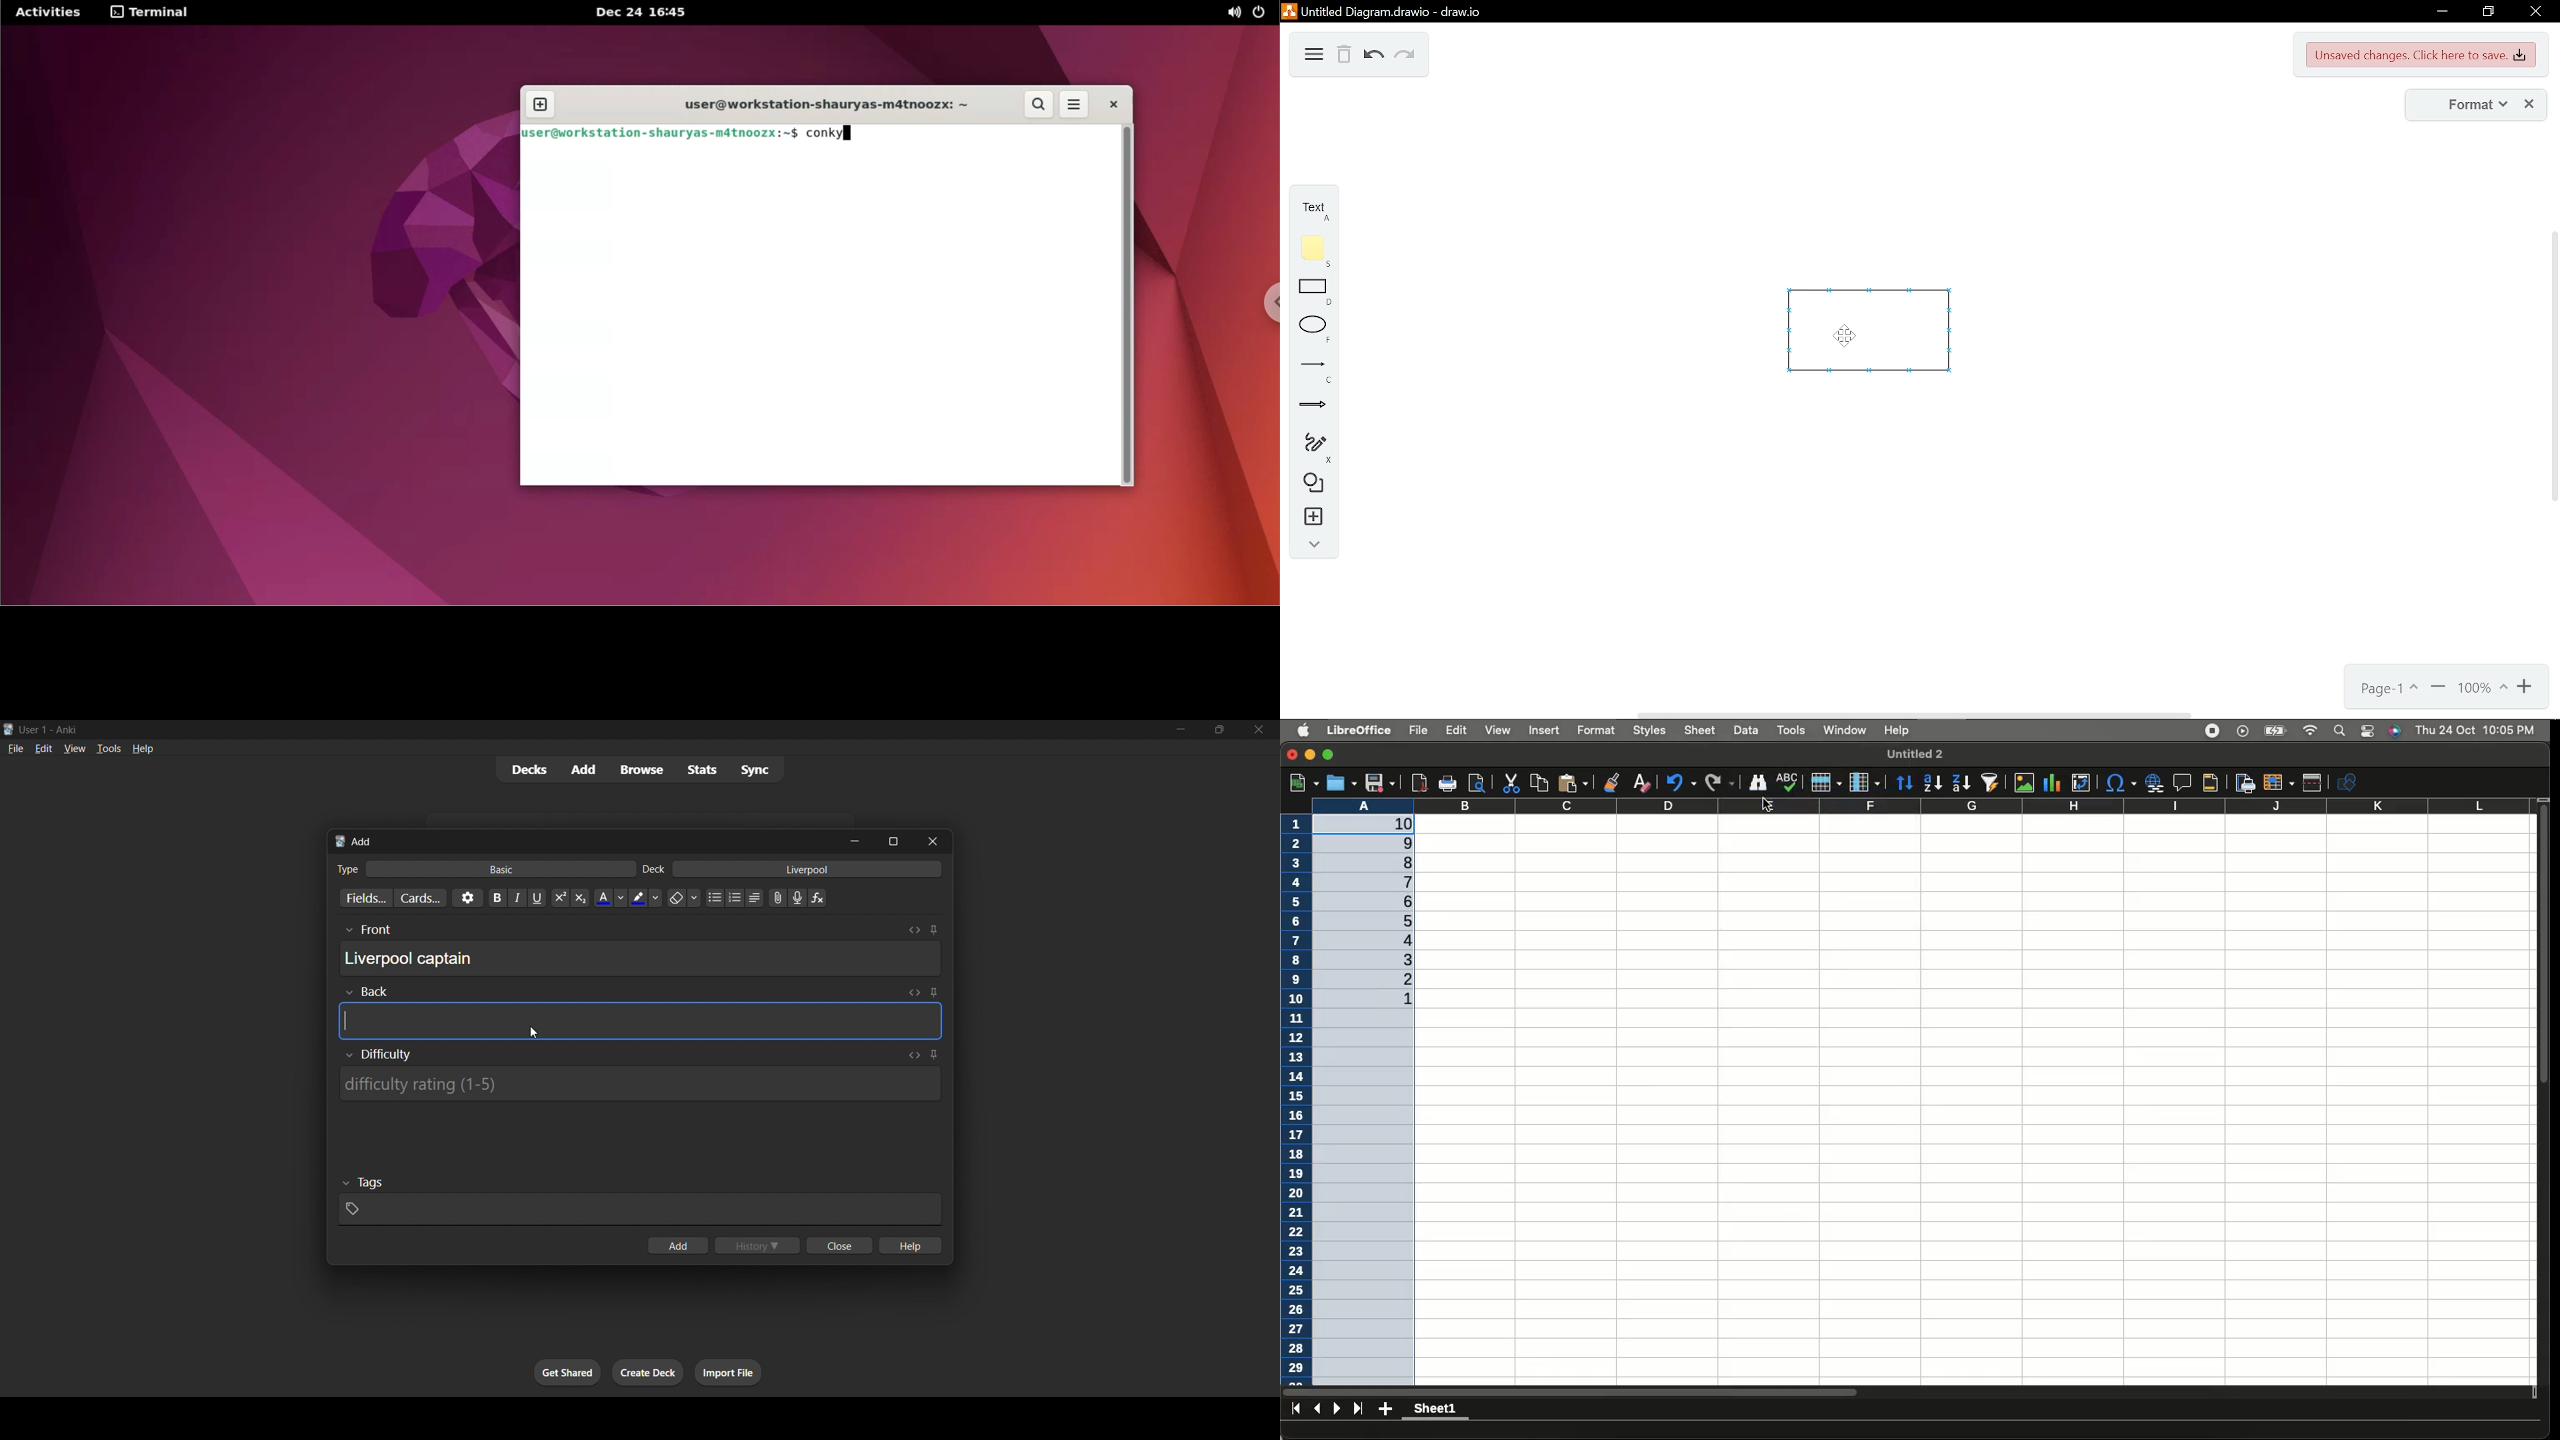 This screenshot has width=2576, height=1456. I want to click on minimize, so click(1180, 730).